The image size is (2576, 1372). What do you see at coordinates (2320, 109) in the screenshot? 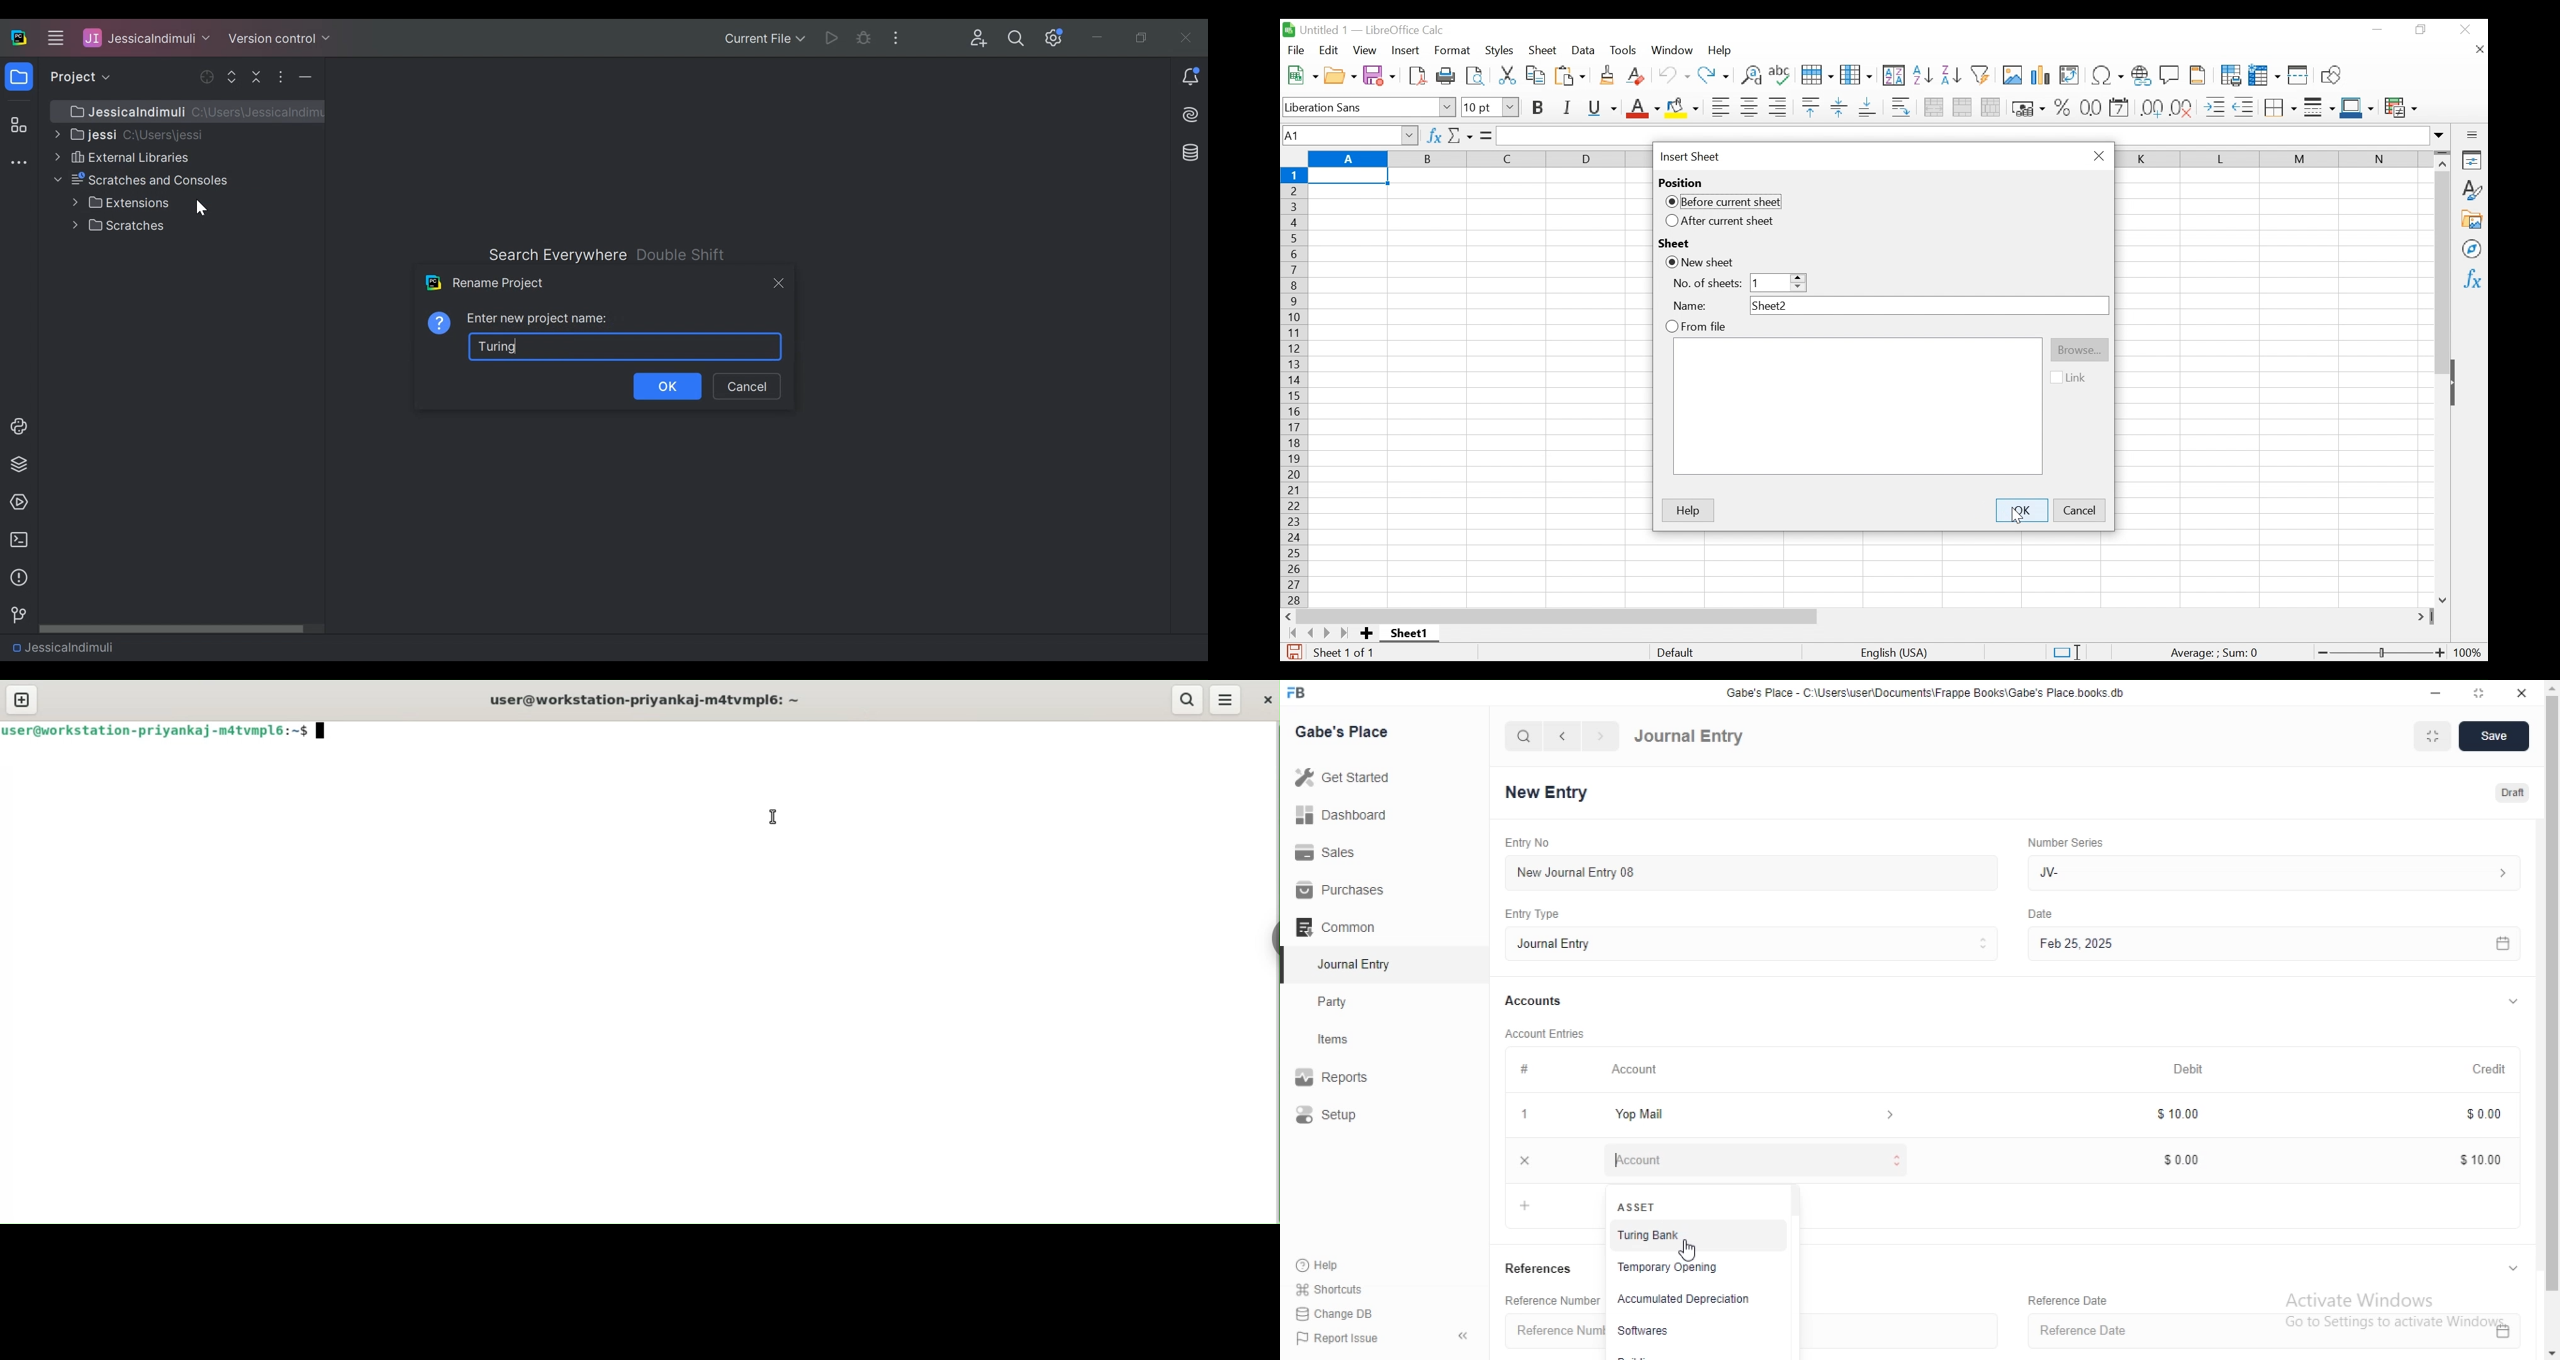
I see `Border Style` at bounding box center [2320, 109].